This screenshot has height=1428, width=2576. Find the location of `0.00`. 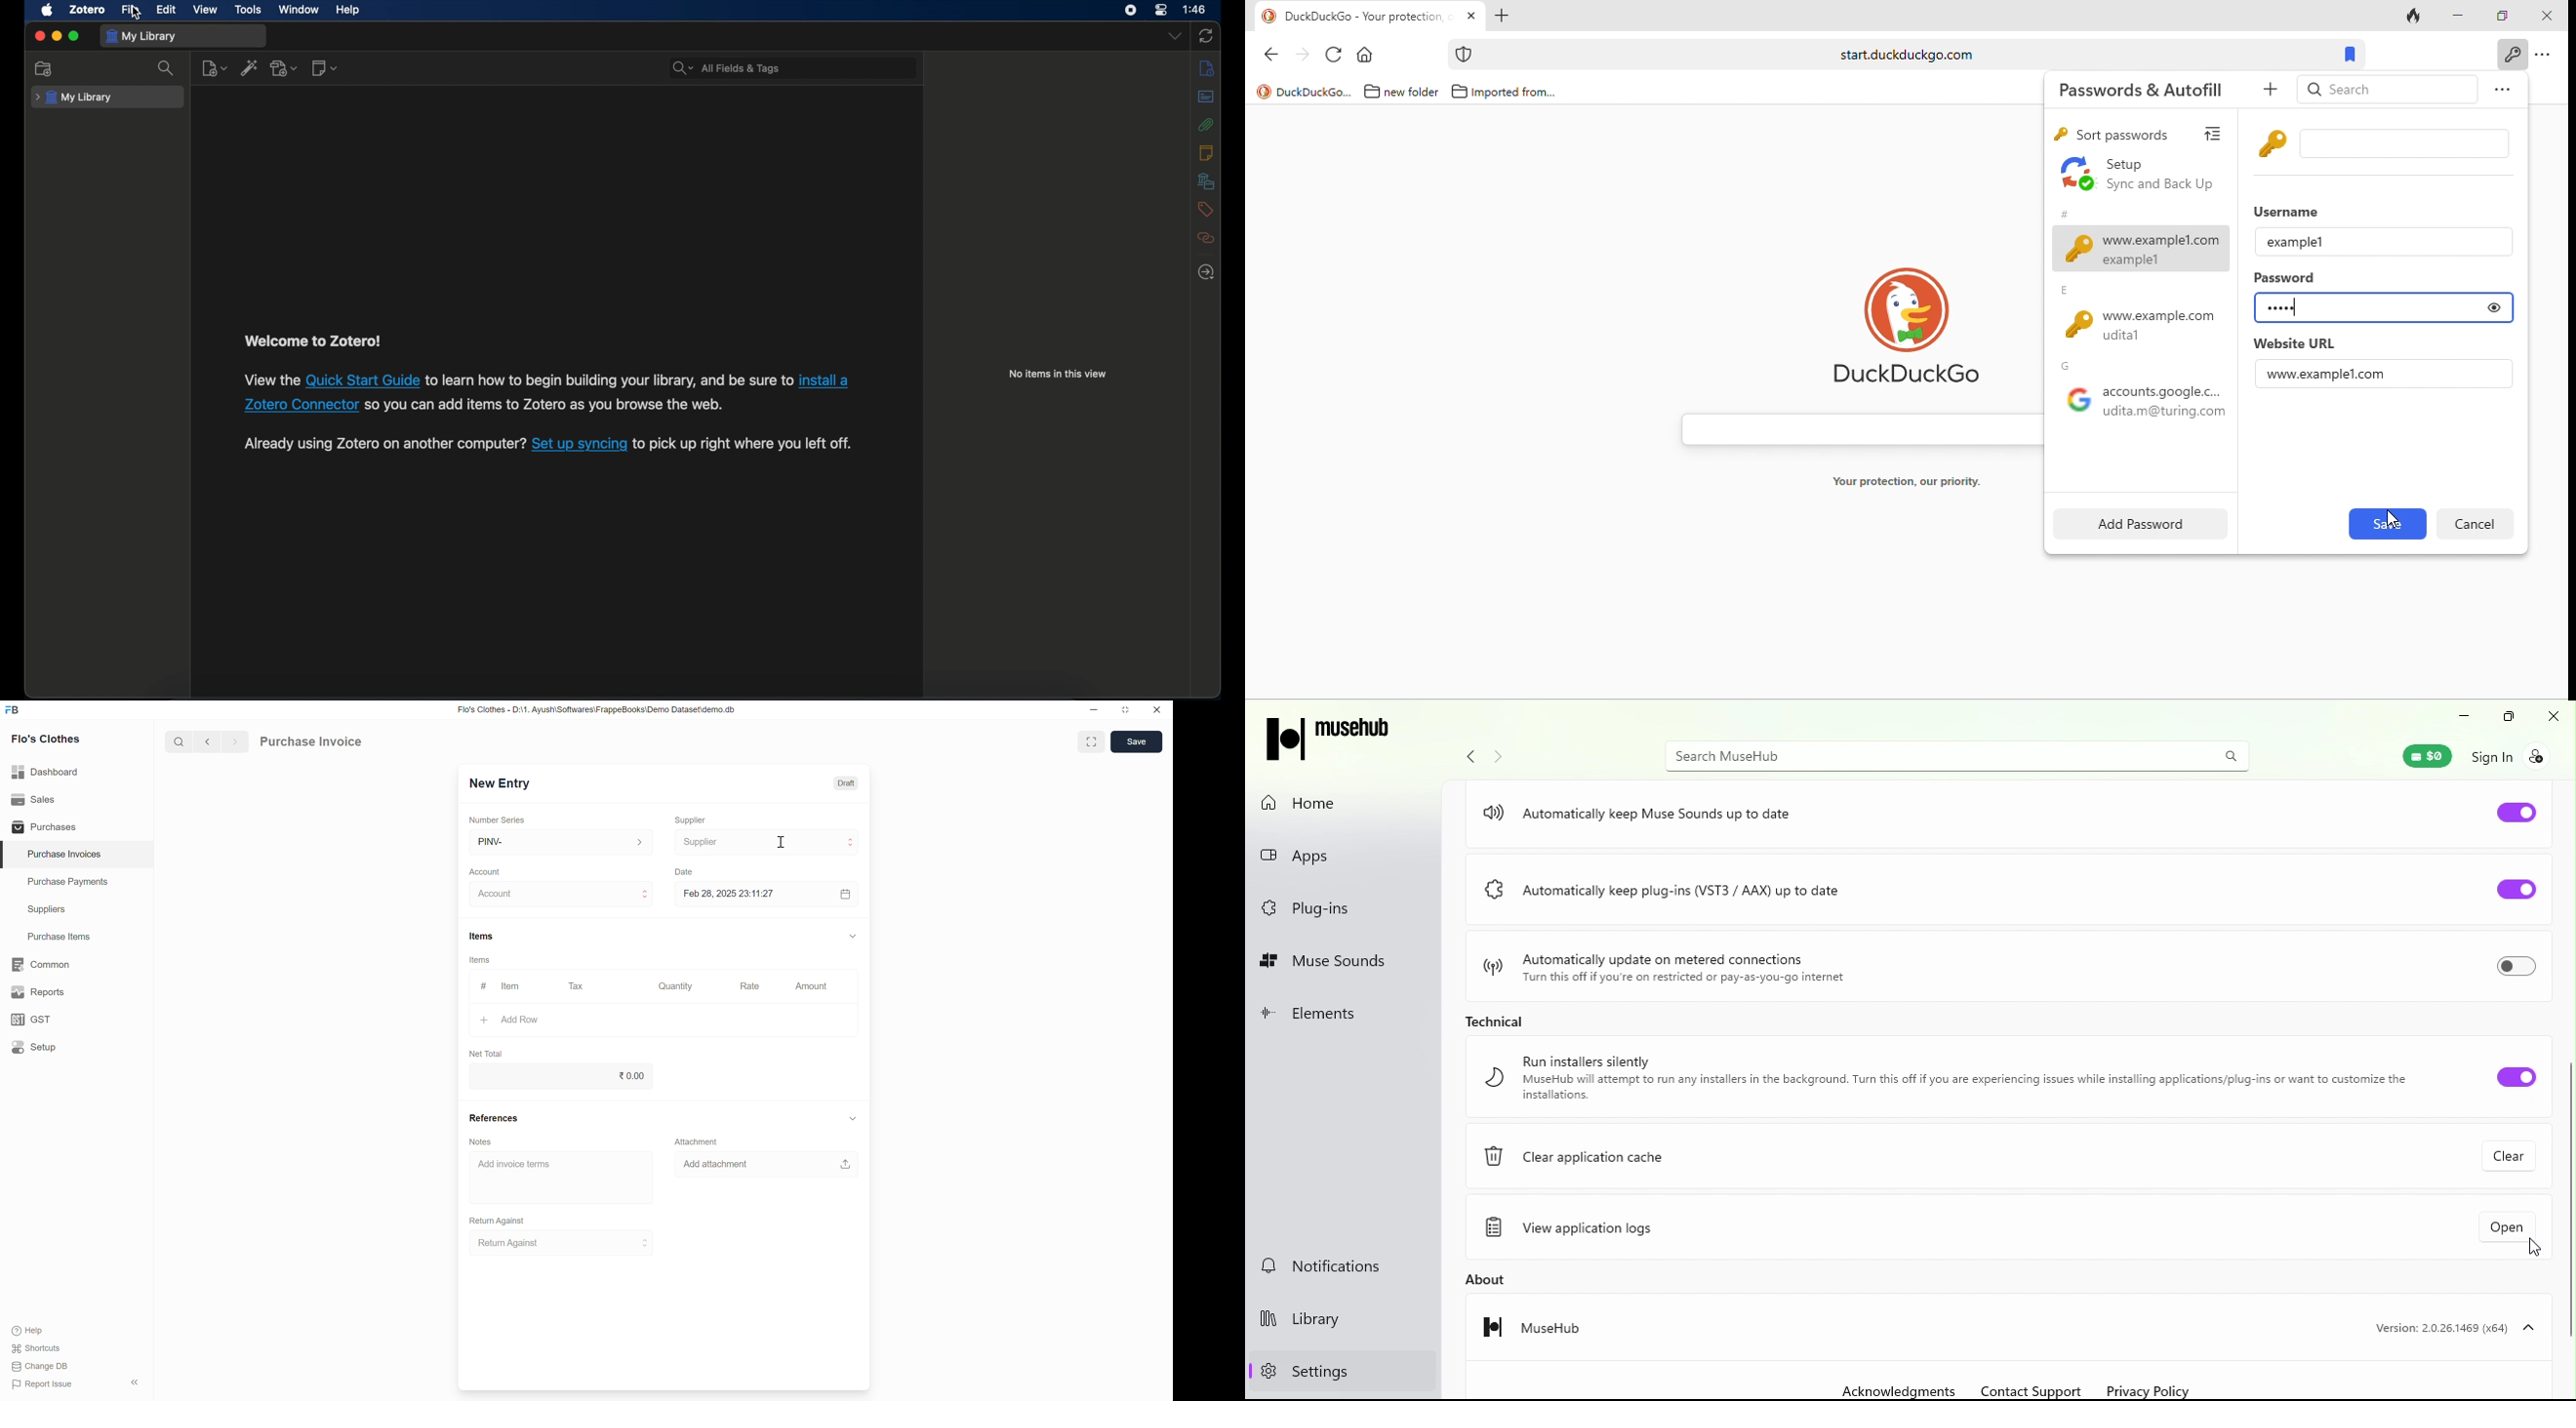

0.00 is located at coordinates (561, 1076).